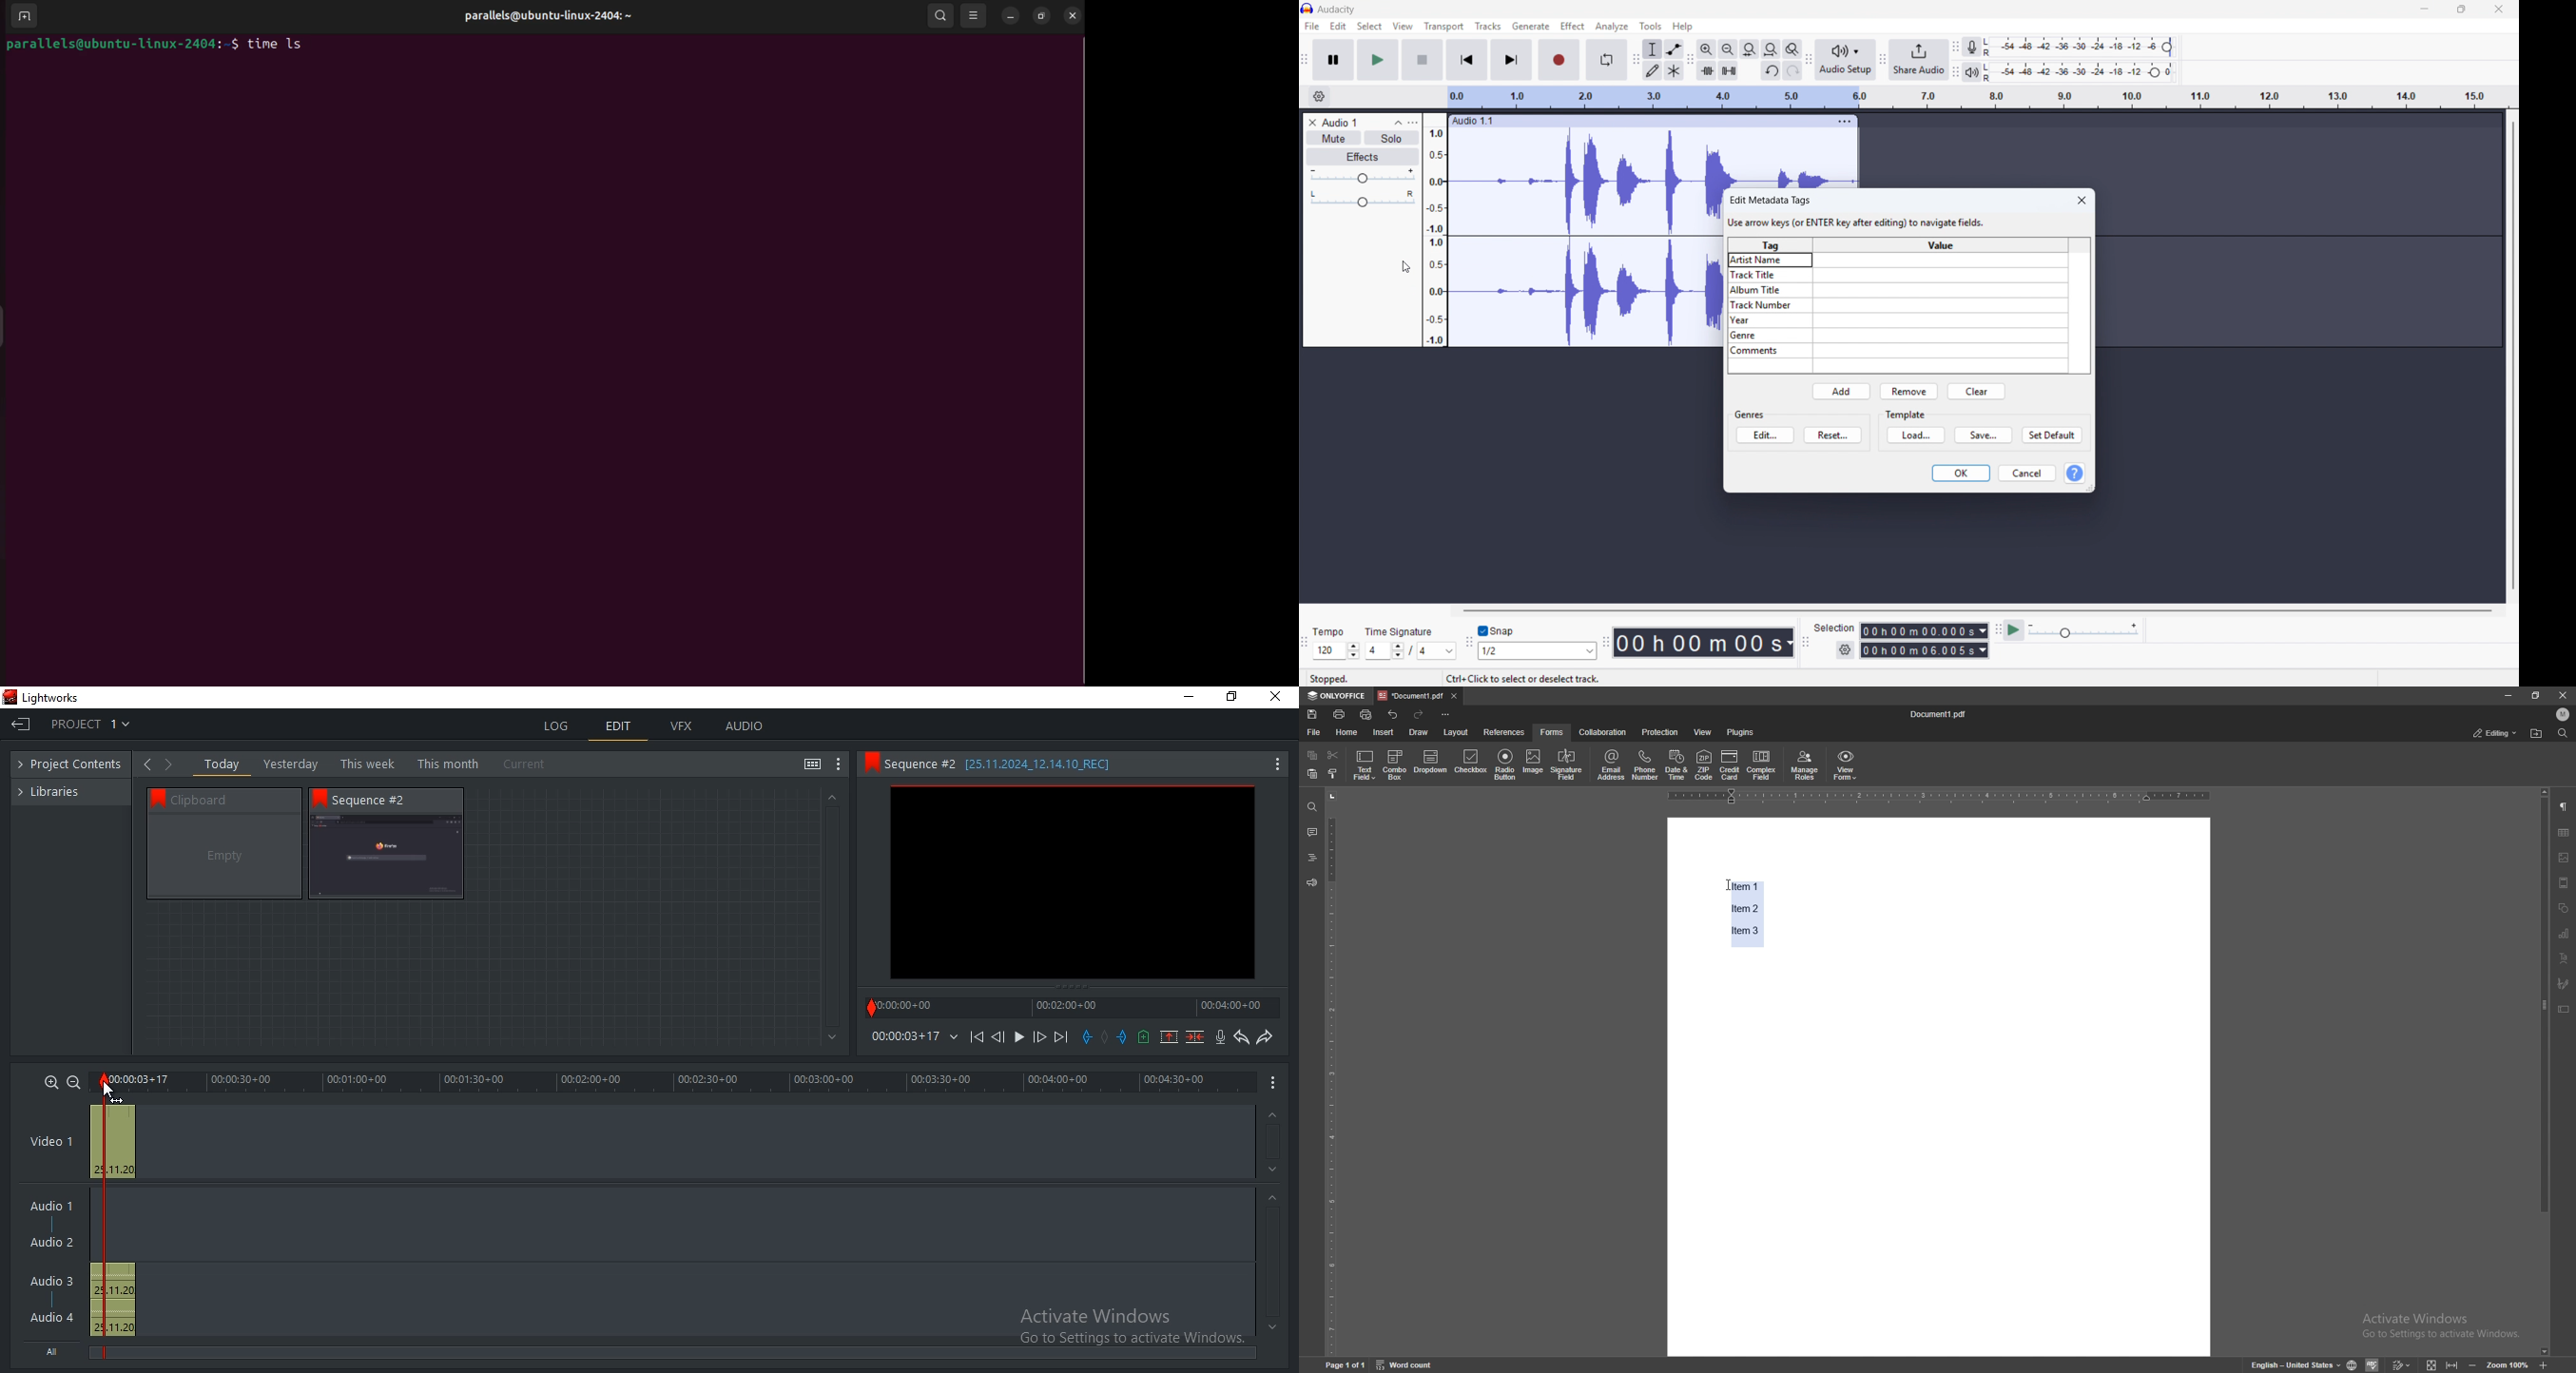  What do you see at coordinates (1652, 49) in the screenshot?
I see `selection tool` at bounding box center [1652, 49].